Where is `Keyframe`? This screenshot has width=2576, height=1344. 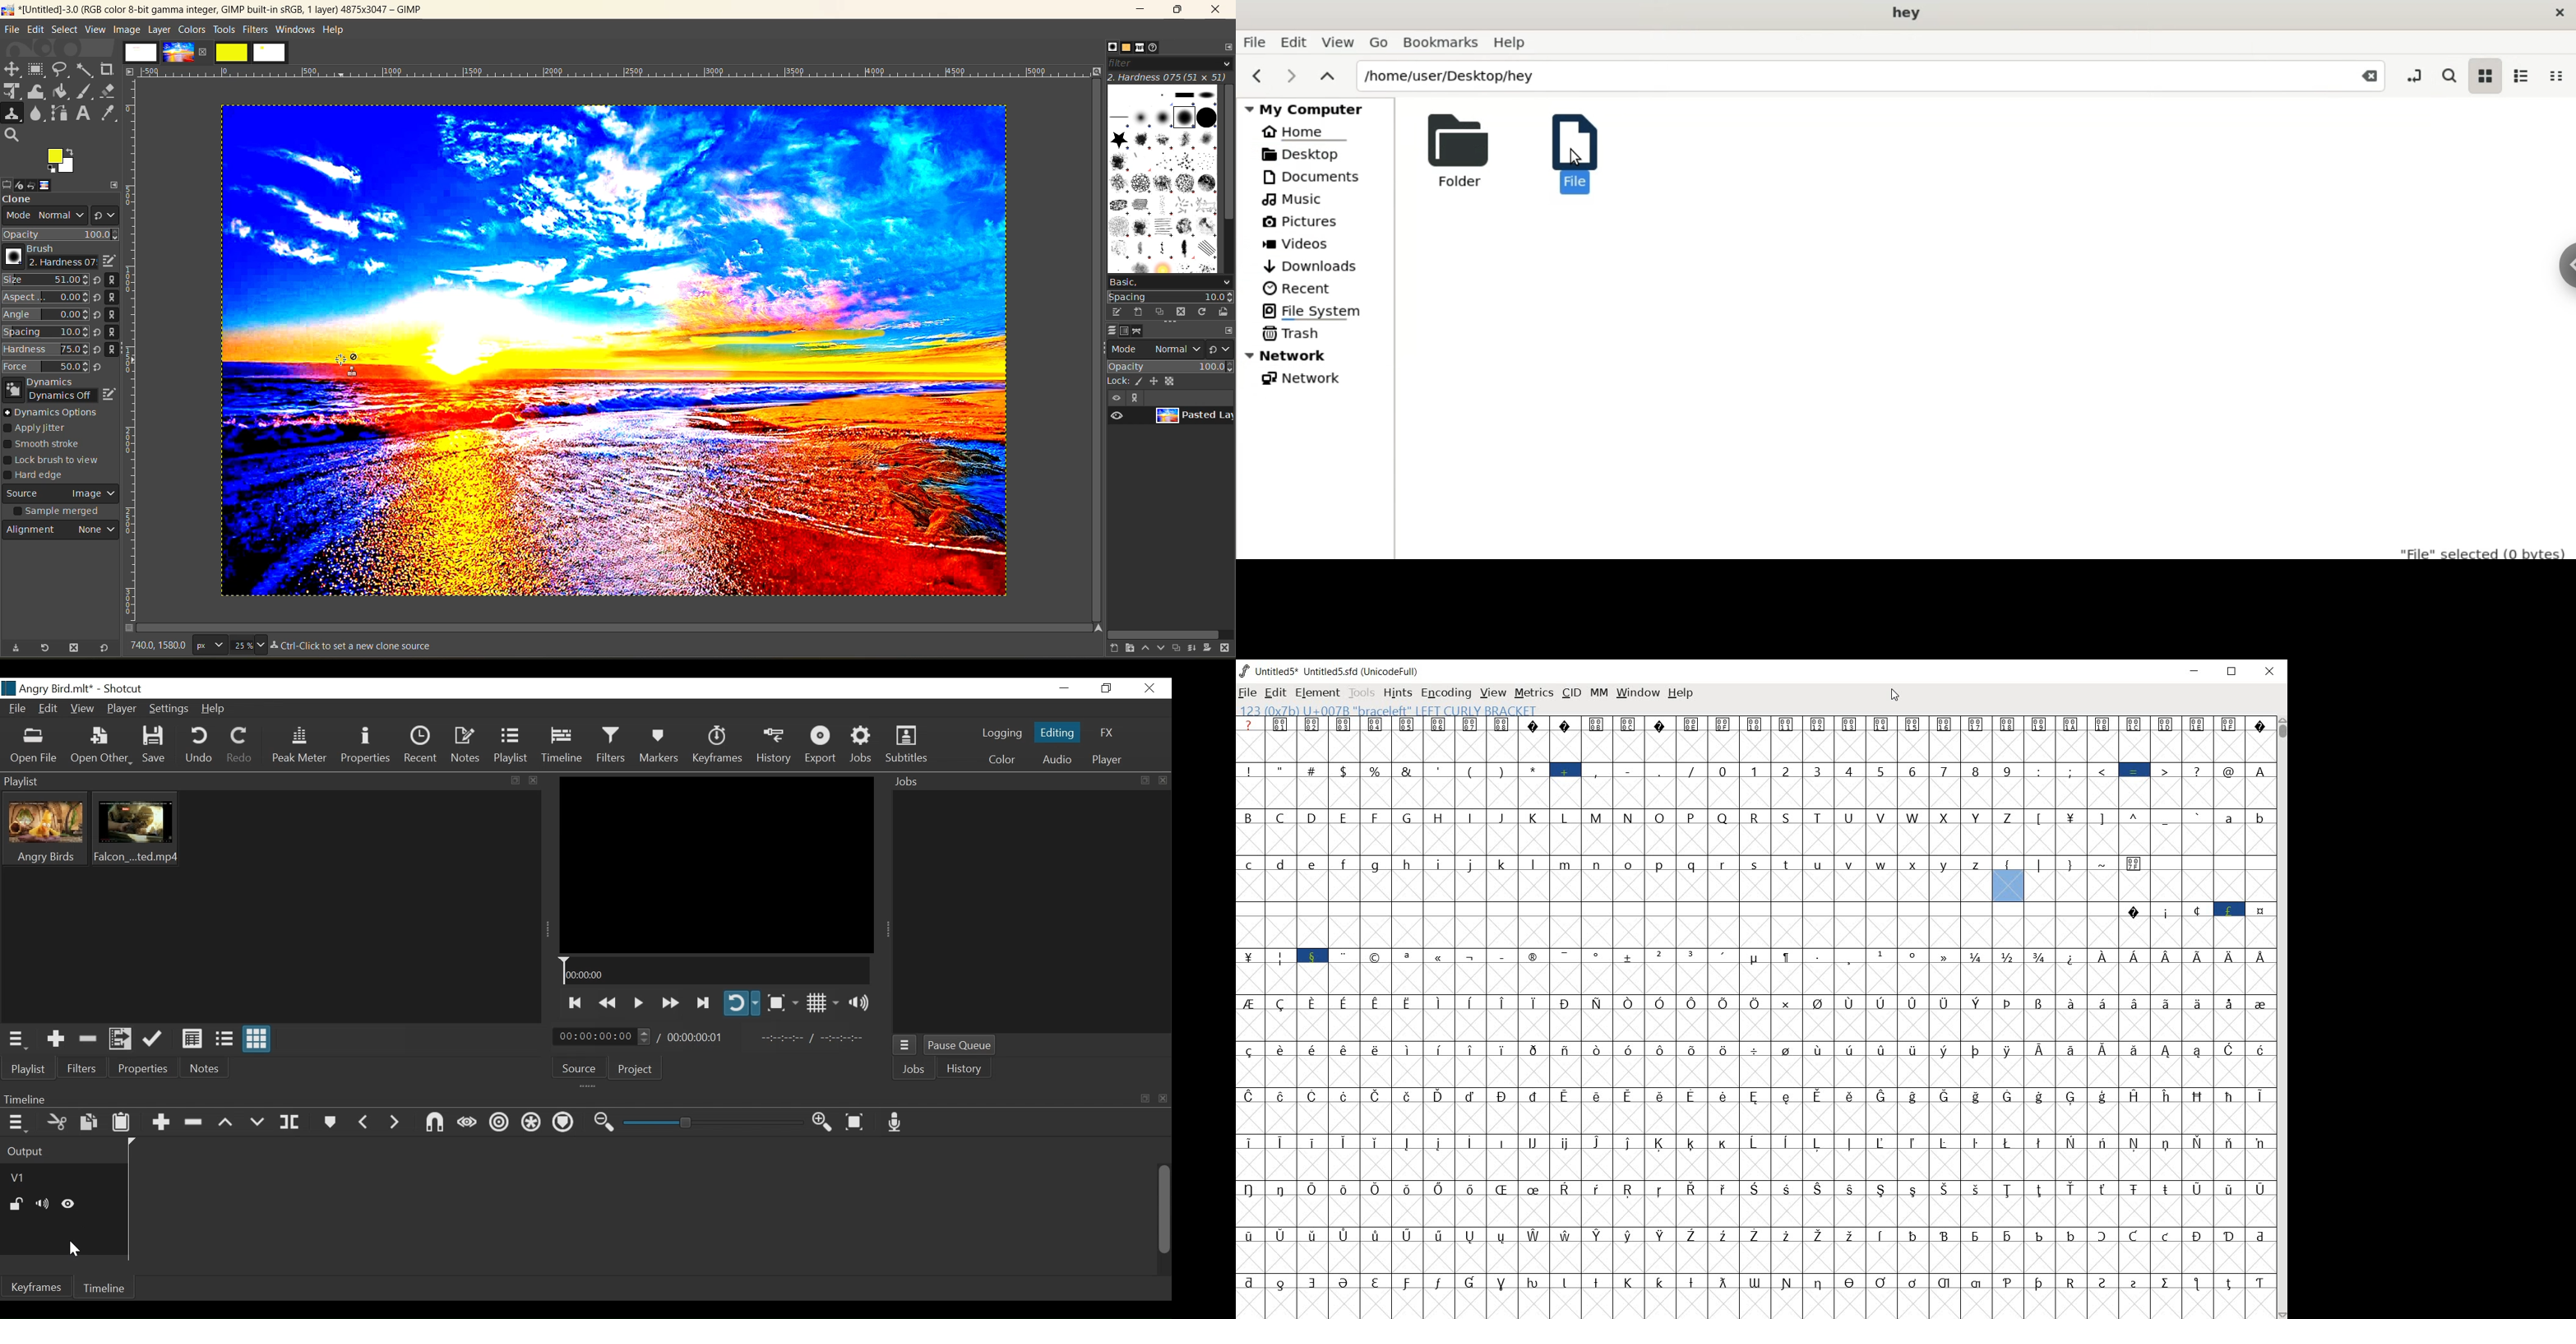 Keyframe is located at coordinates (717, 747).